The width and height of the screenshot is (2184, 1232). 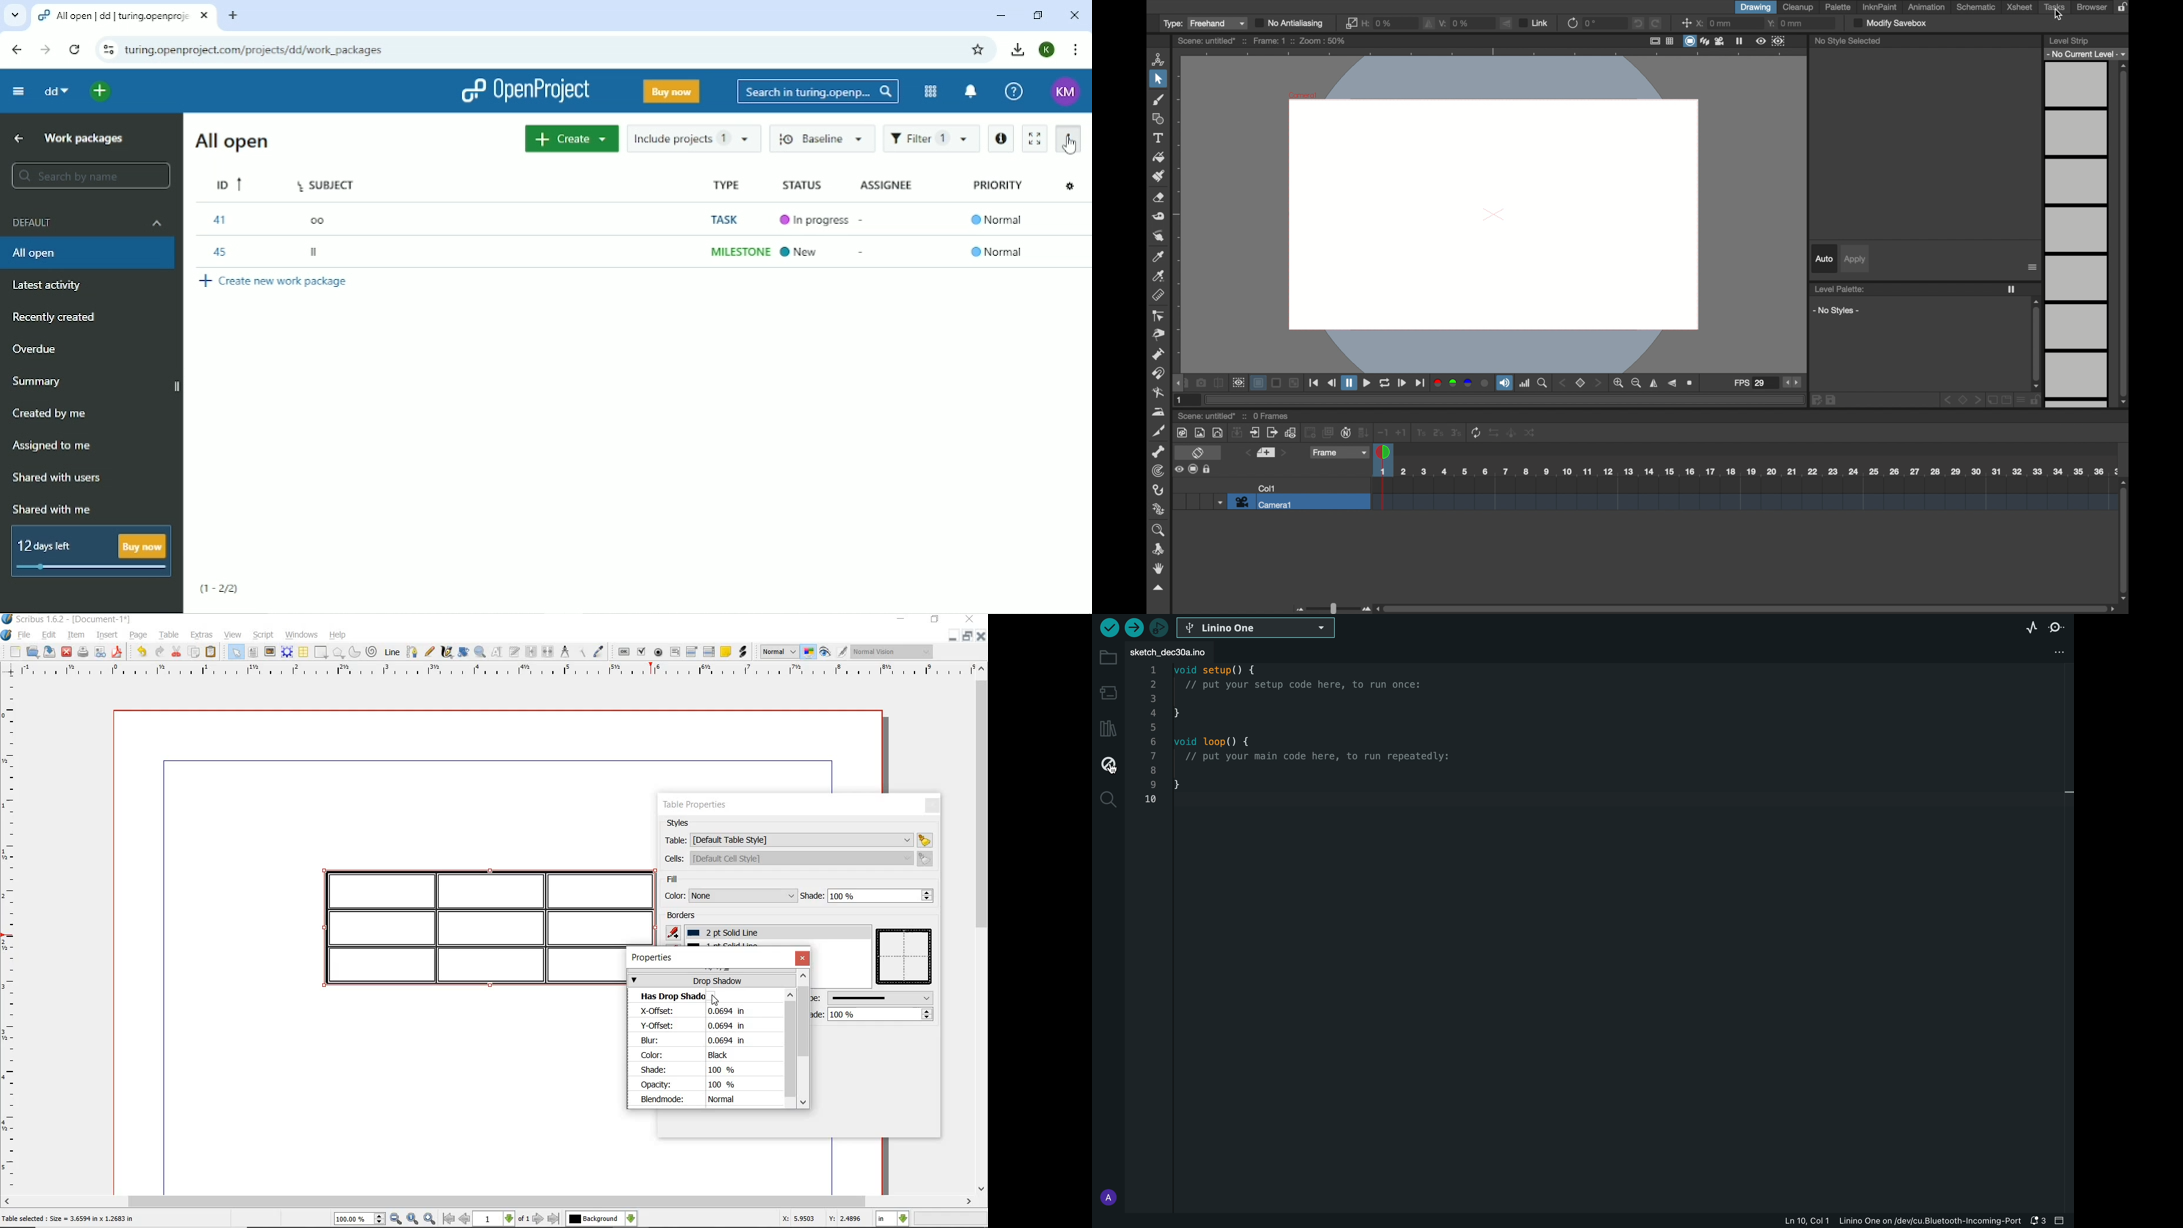 What do you see at coordinates (599, 653) in the screenshot?
I see `eye dropper` at bounding box center [599, 653].